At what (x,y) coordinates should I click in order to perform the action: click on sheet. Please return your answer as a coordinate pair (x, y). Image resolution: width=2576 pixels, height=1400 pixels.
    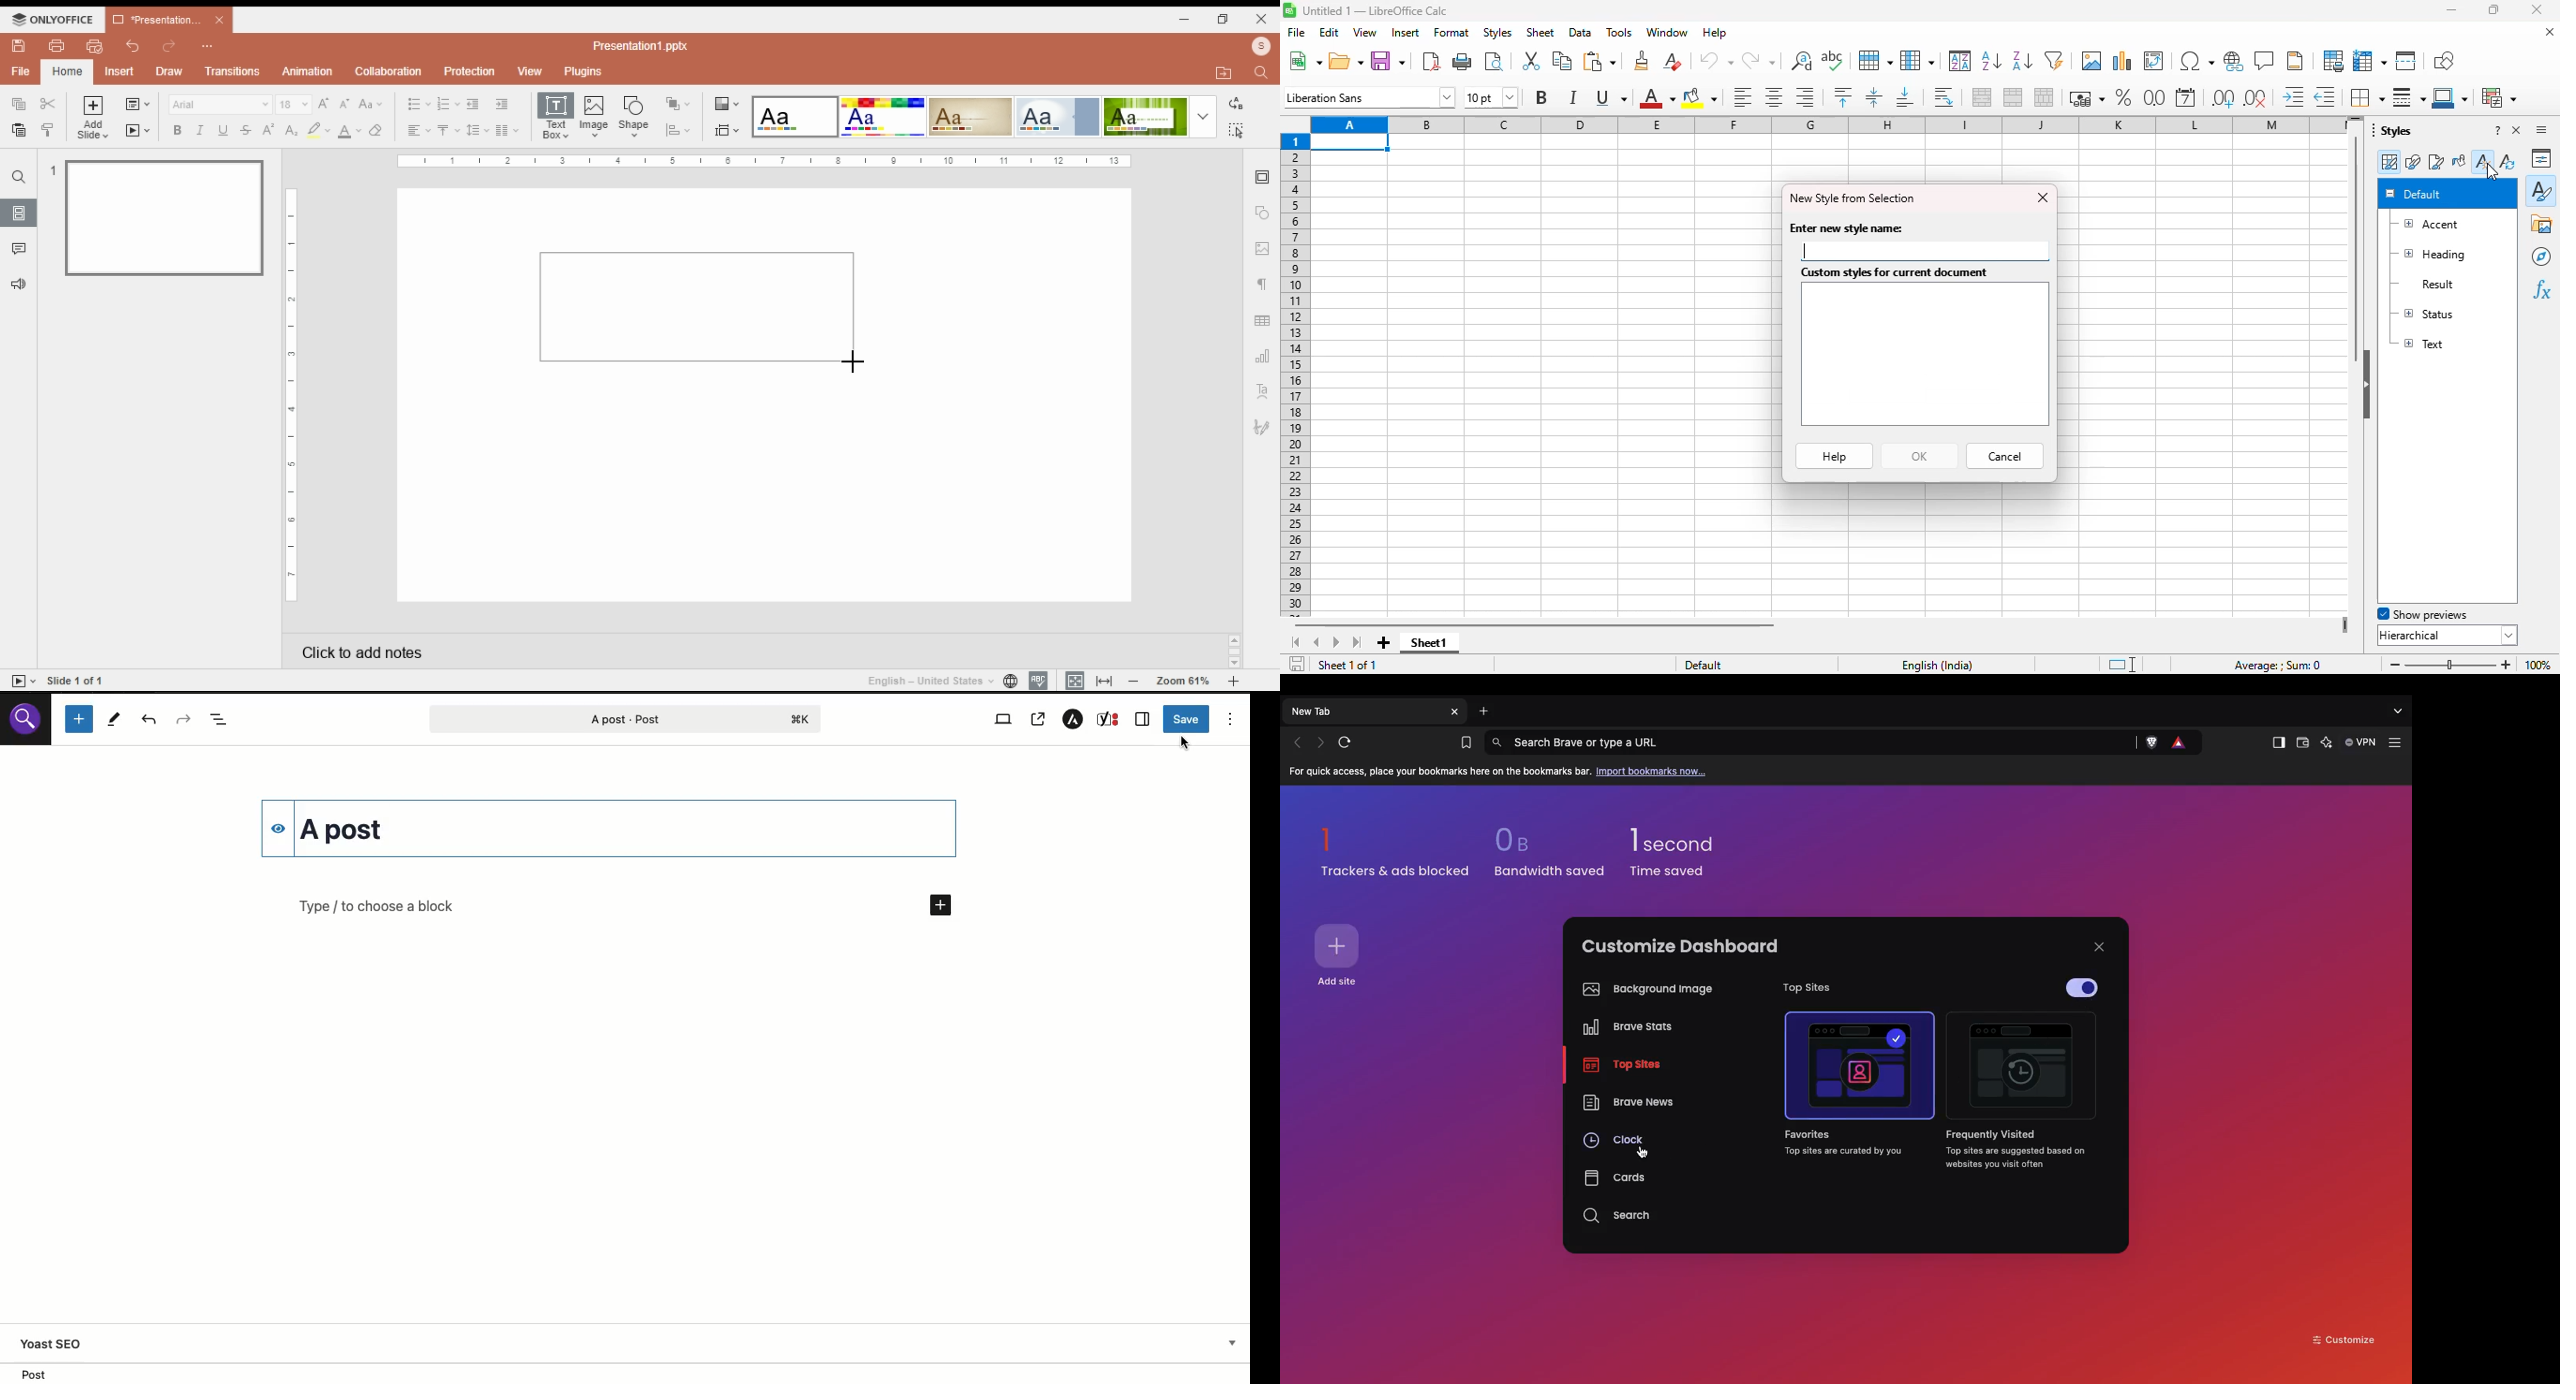
    Looking at the image, I should click on (1540, 33).